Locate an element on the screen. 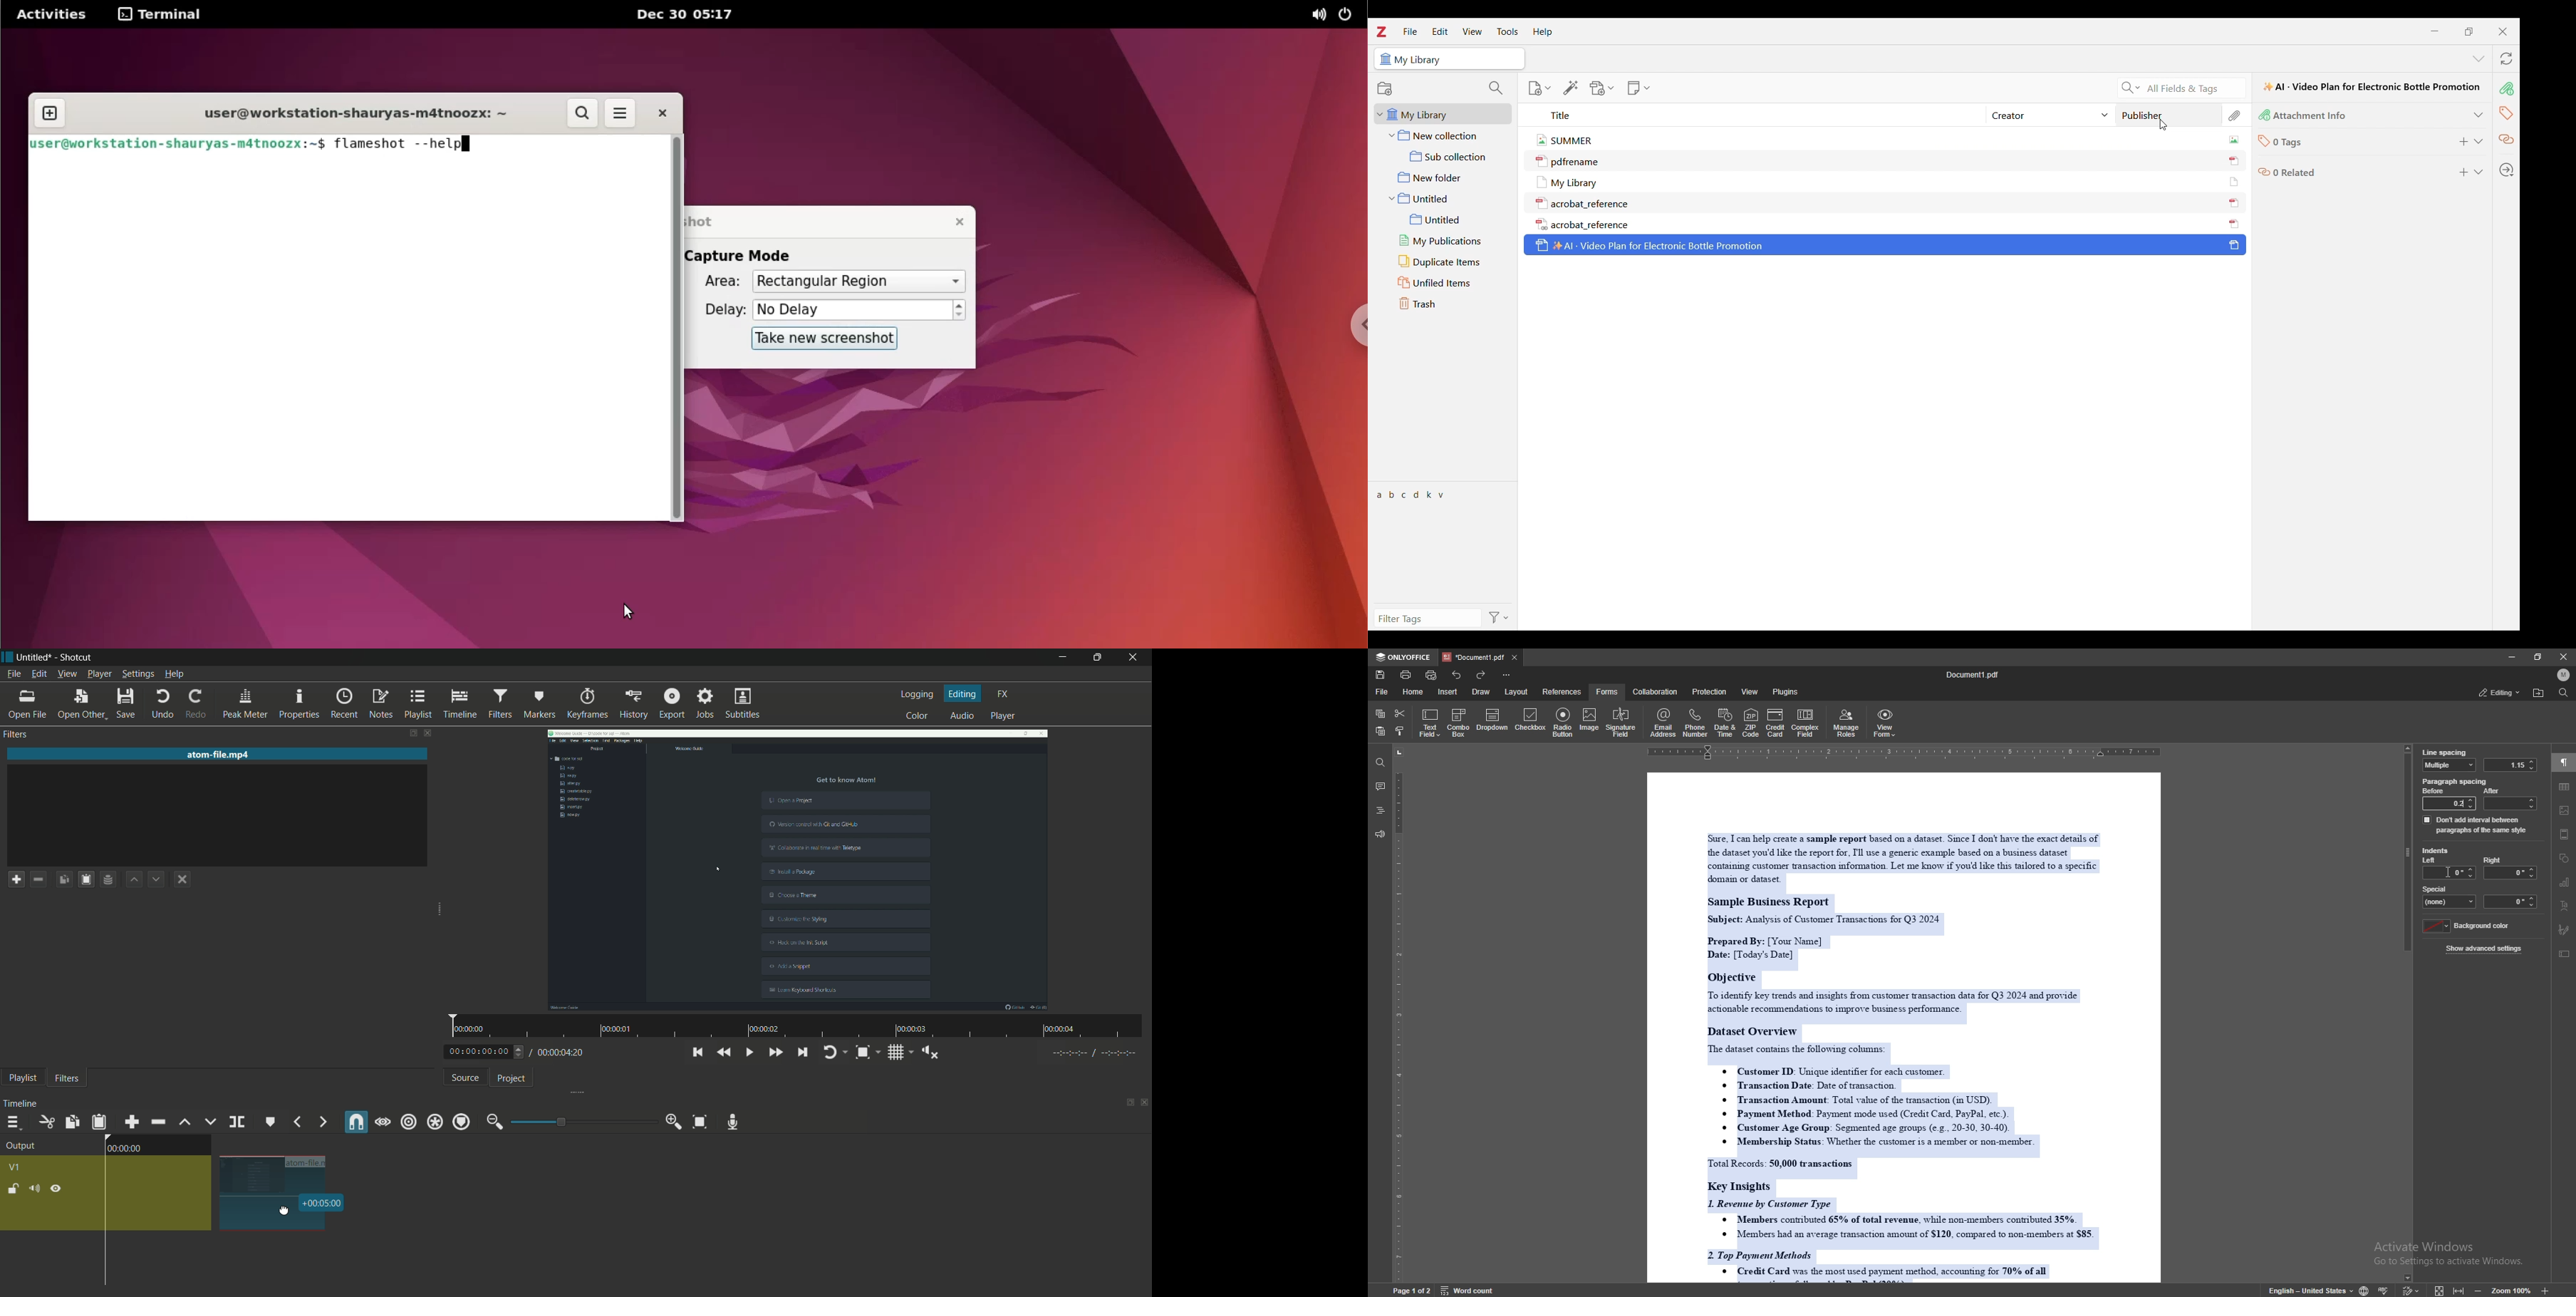 This screenshot has height=1316, width=2576. Al - Video Plan for Electronic Bottle Promotion is located at coordinates (1651, 246).